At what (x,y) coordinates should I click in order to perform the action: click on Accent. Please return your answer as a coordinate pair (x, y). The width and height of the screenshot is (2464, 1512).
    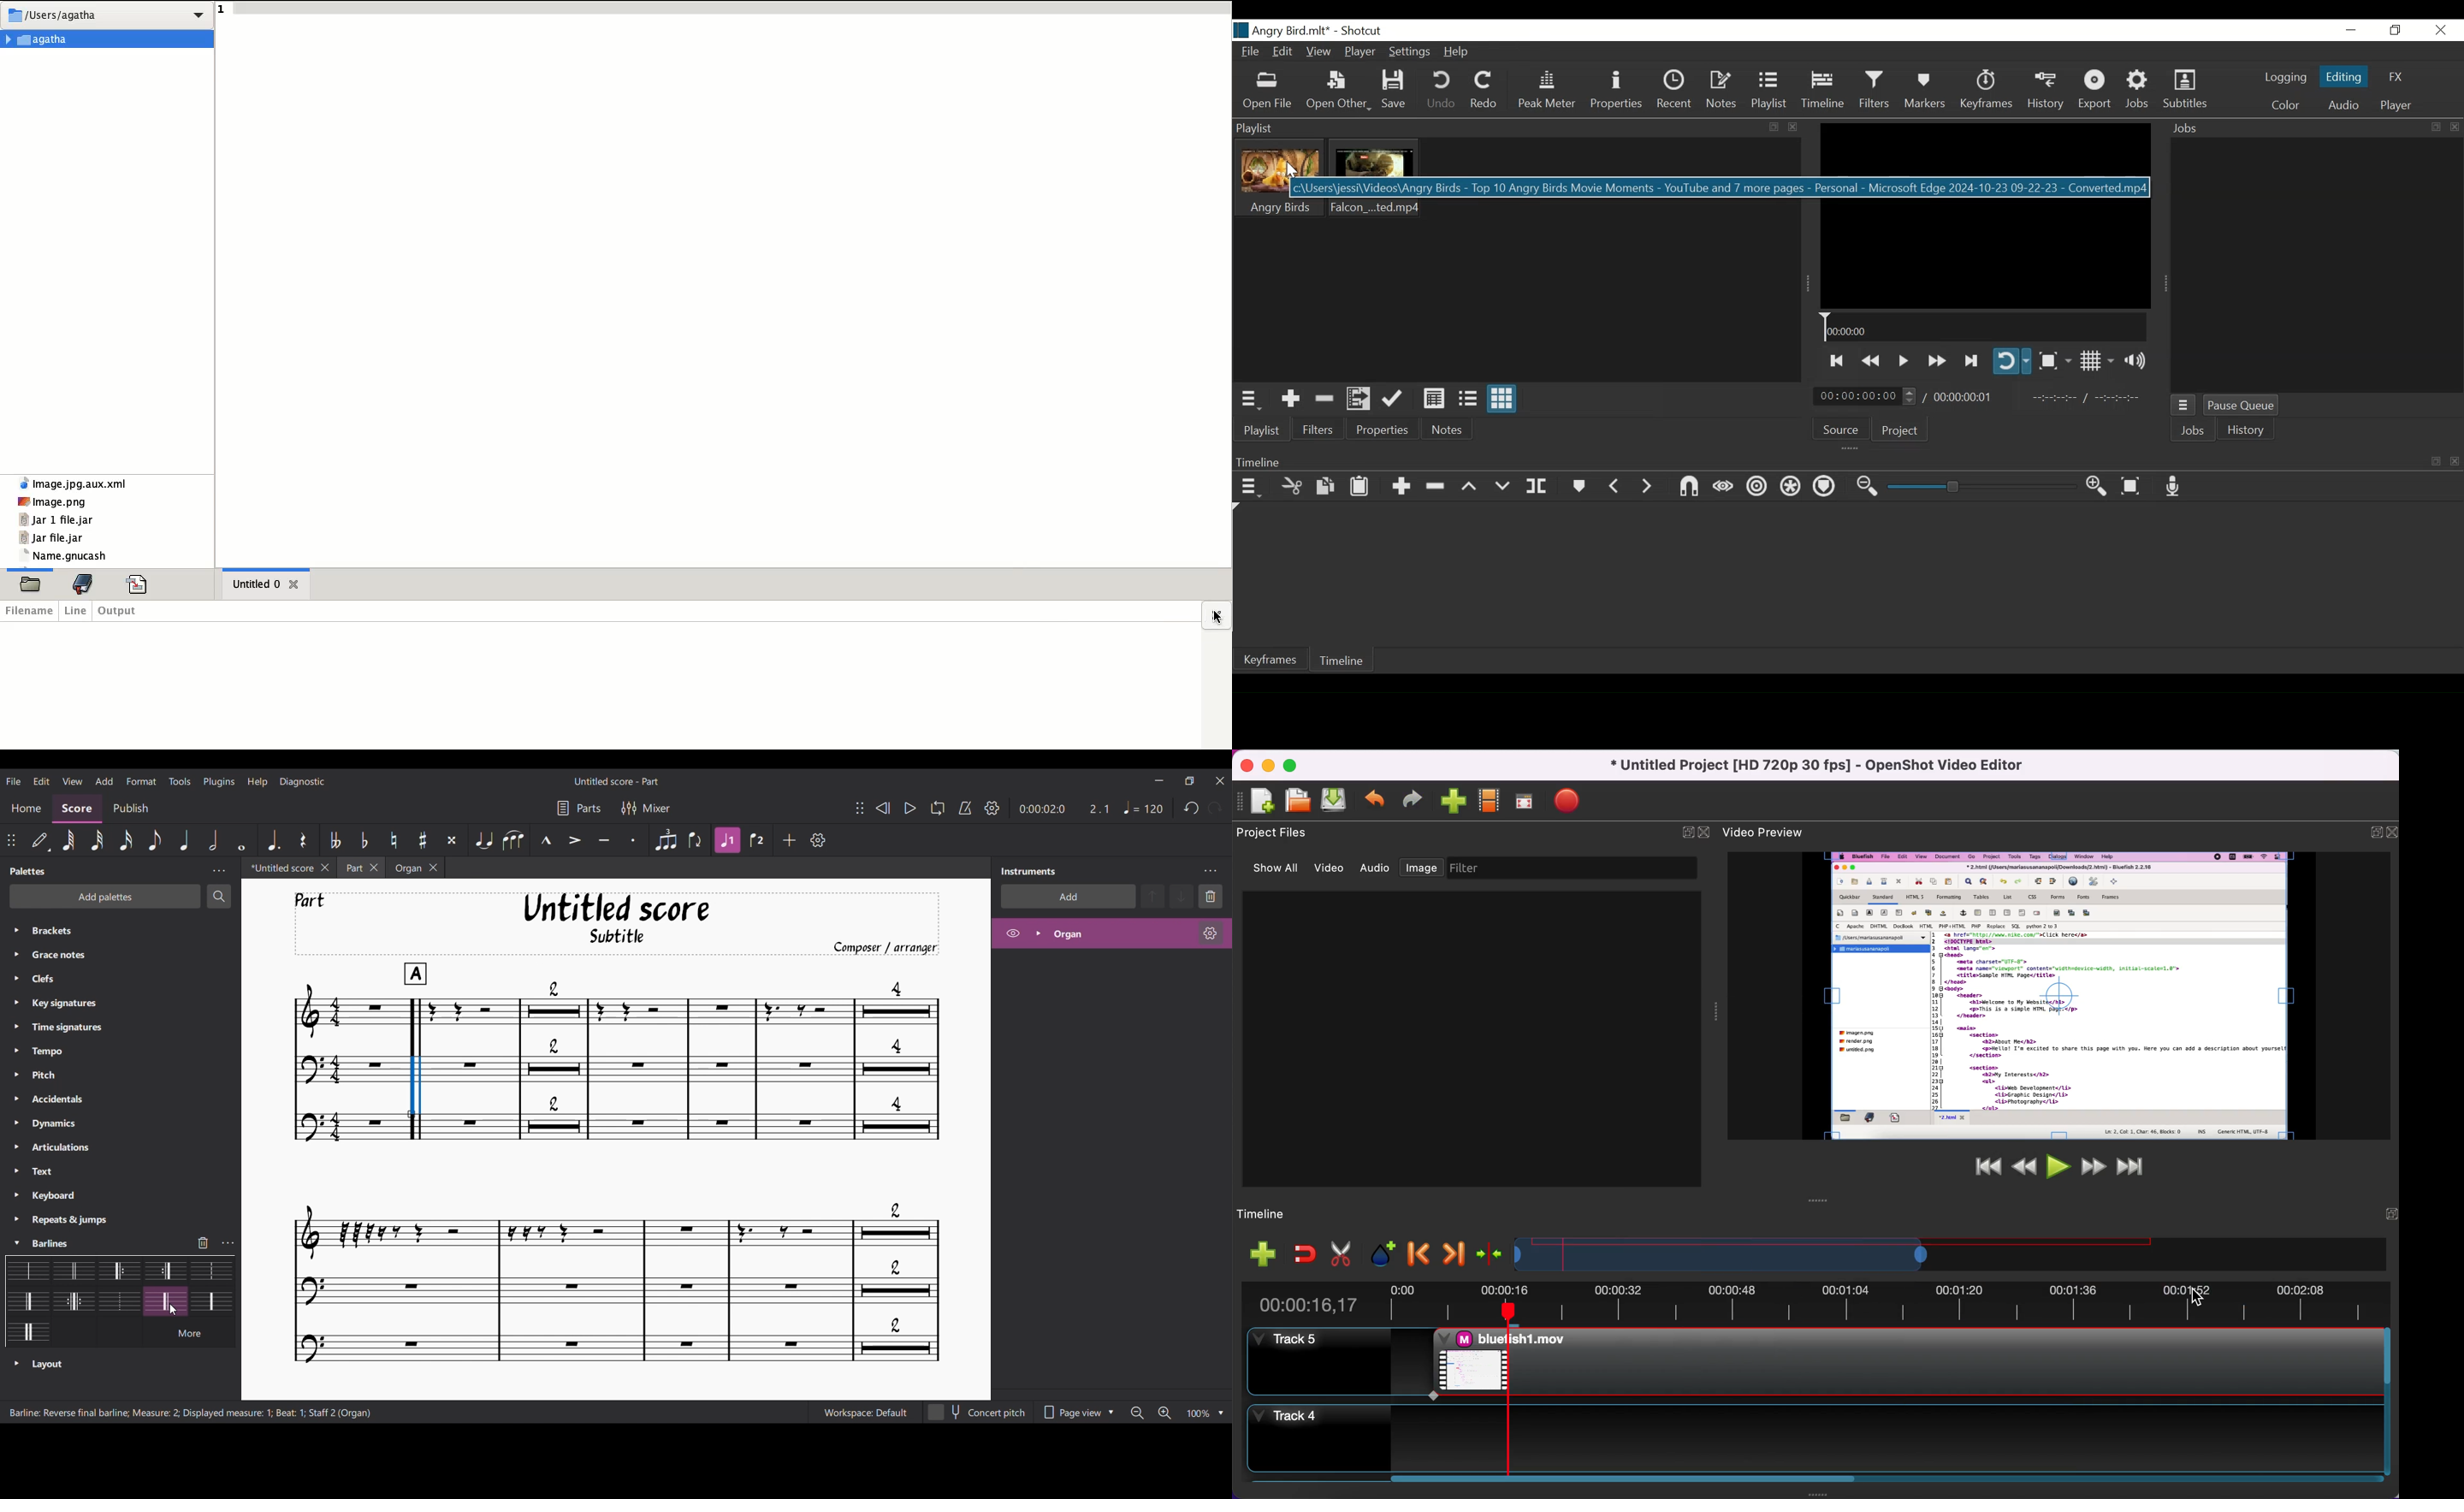
    Looking at the image, I should click on (574, 840).